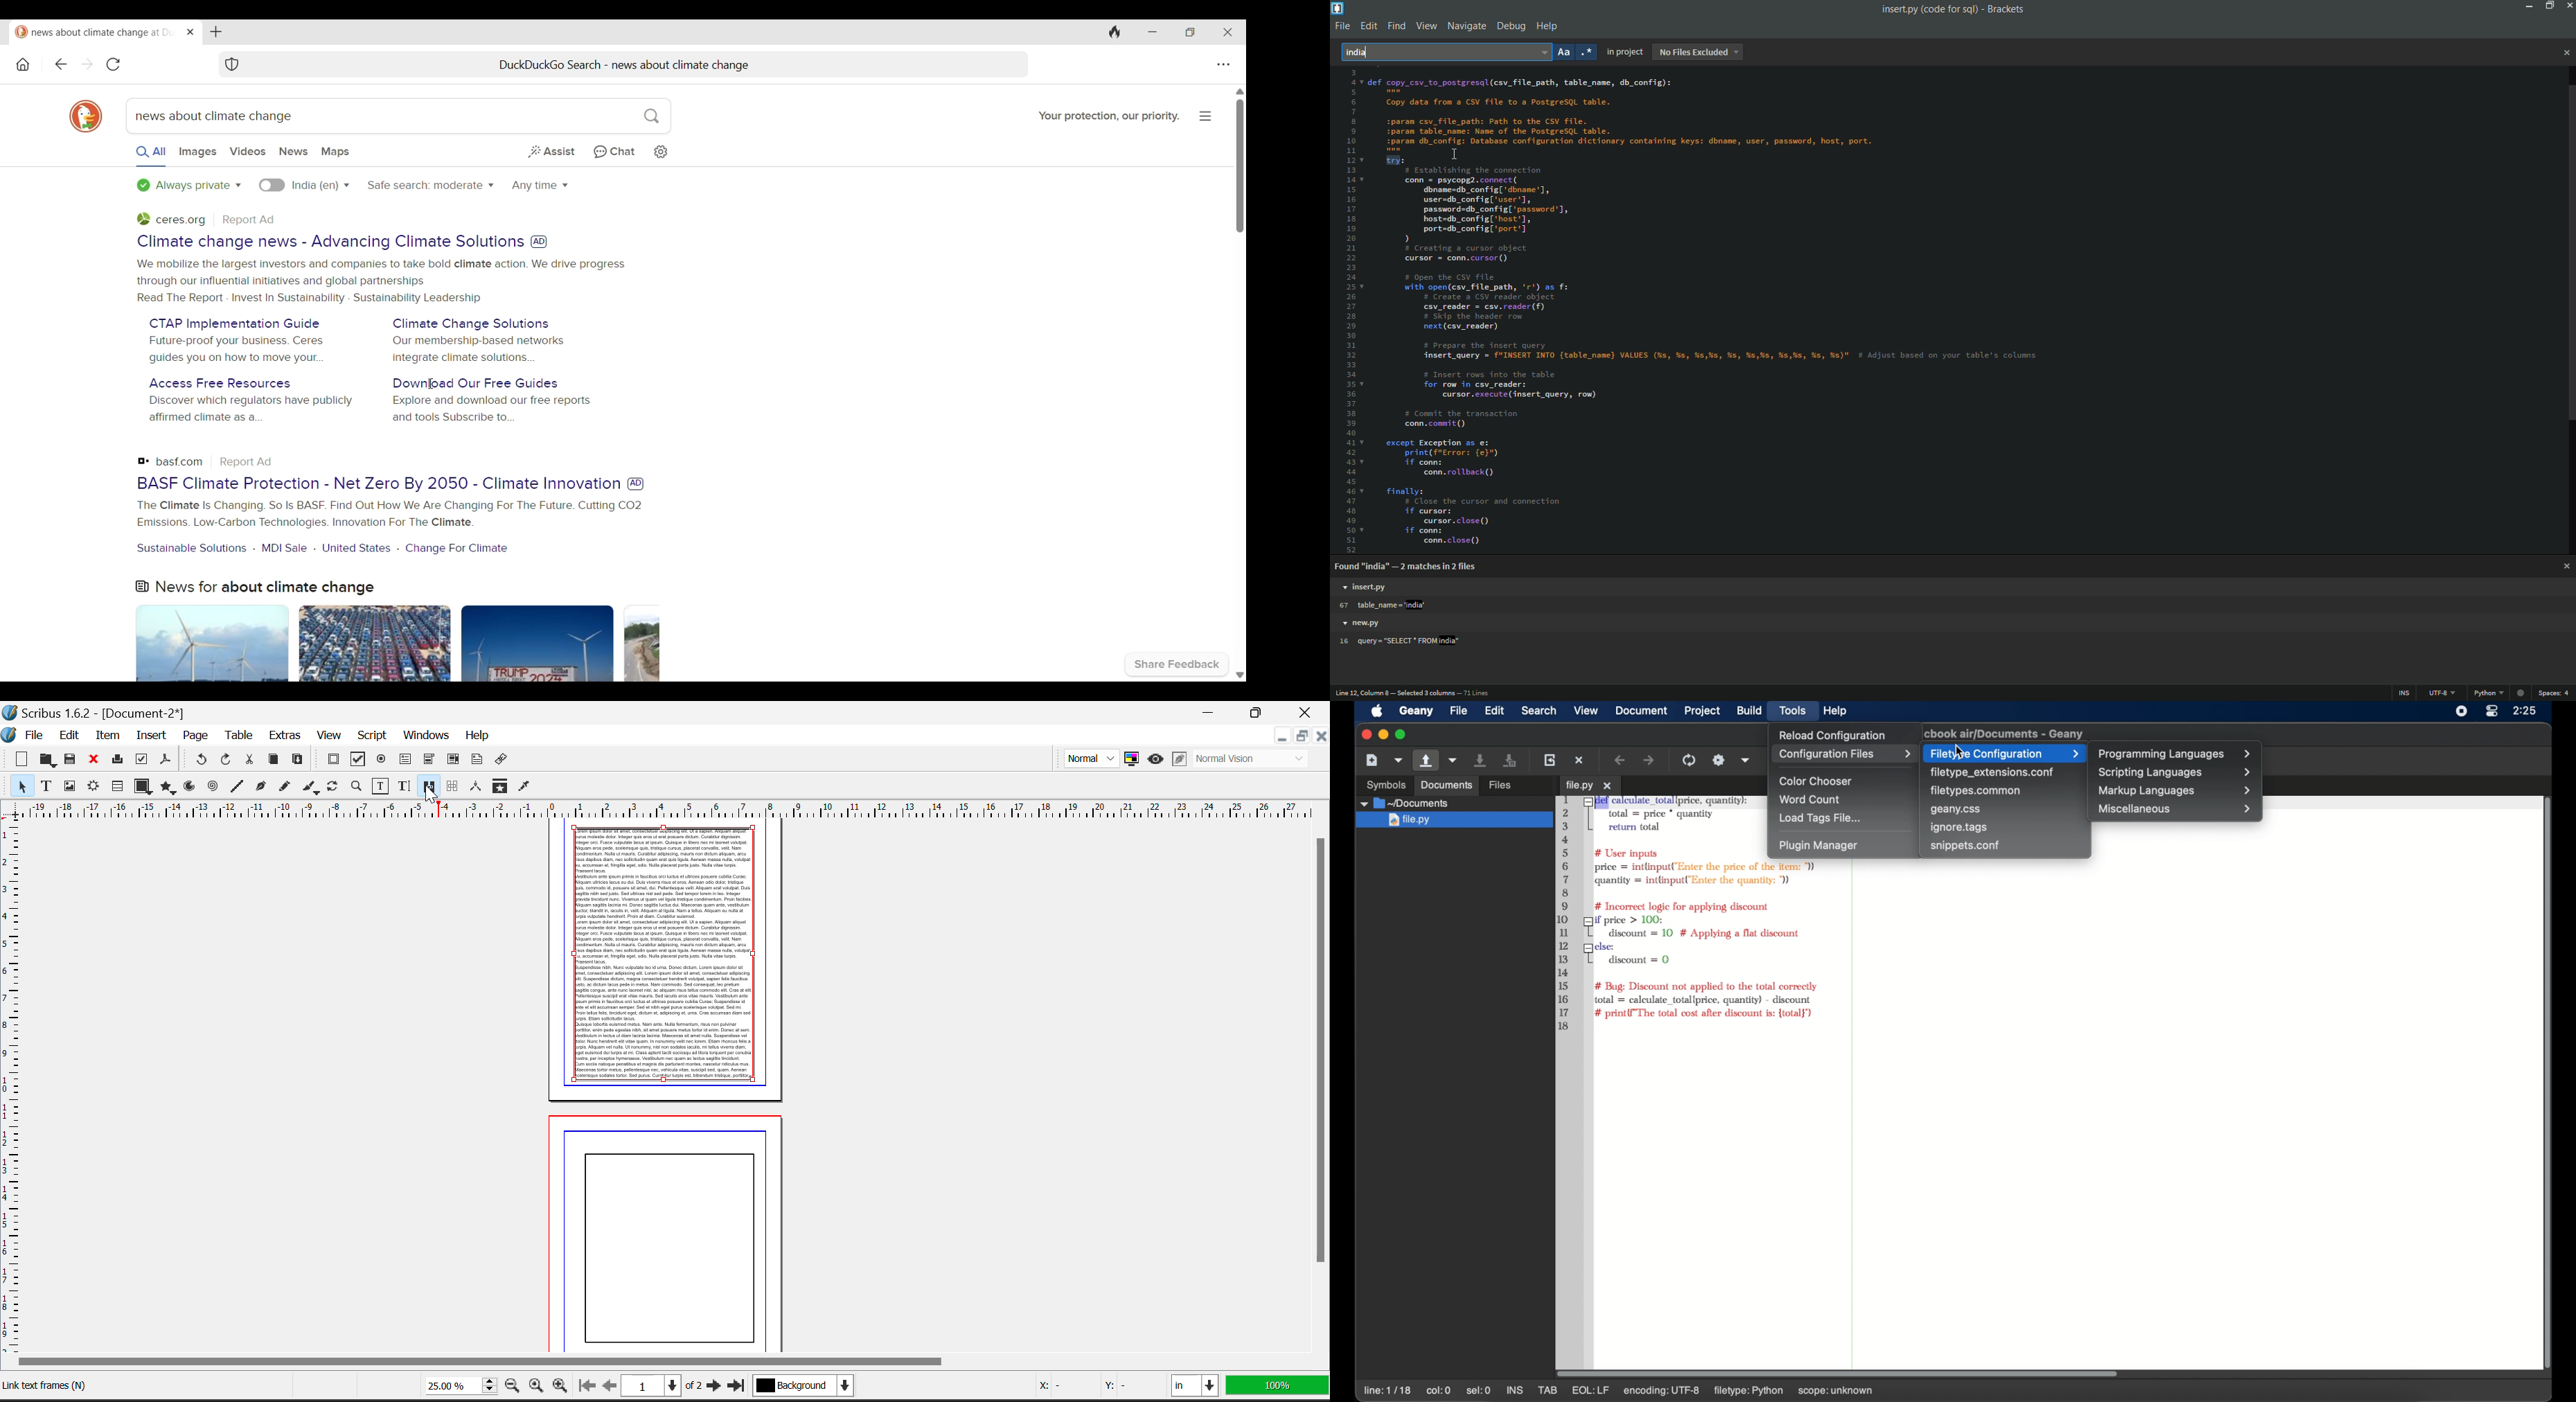  Describe the element at coordinates (477, 787) in the screenshot. I see `Measurements` at that location.